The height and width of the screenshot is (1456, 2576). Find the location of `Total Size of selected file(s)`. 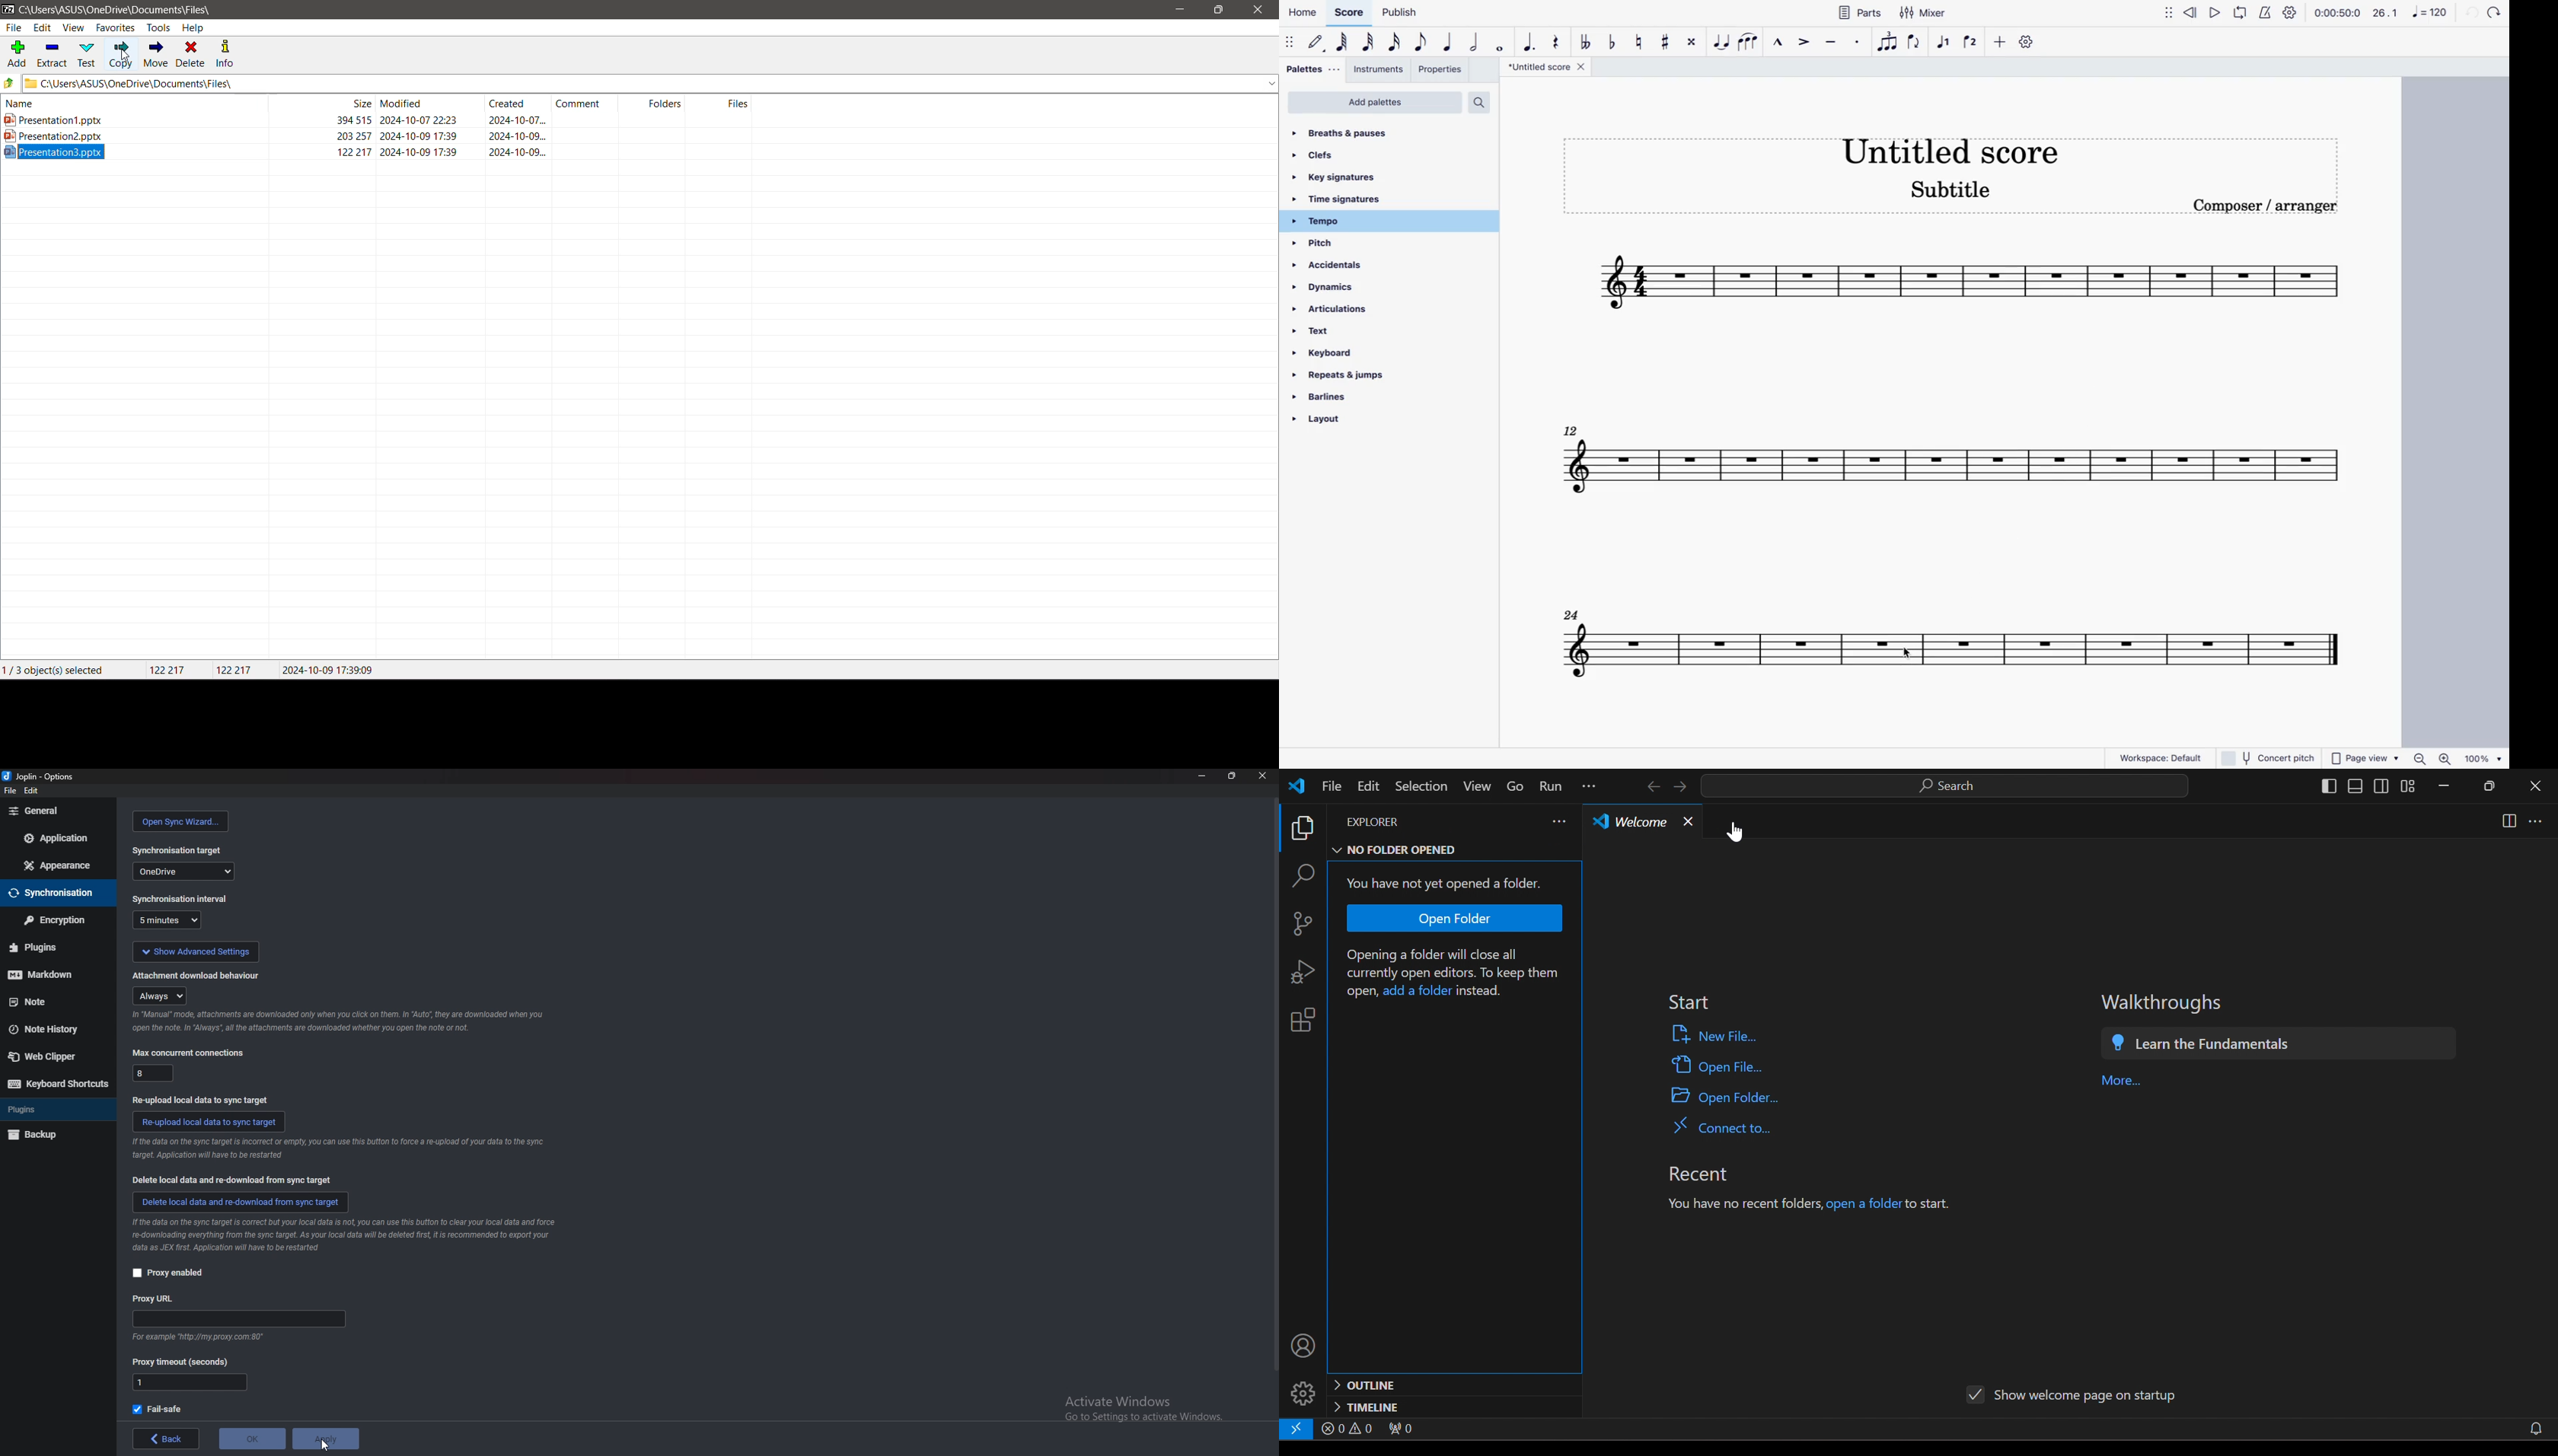

Total Size of selected file(s) is located at coordinates (170, 671).